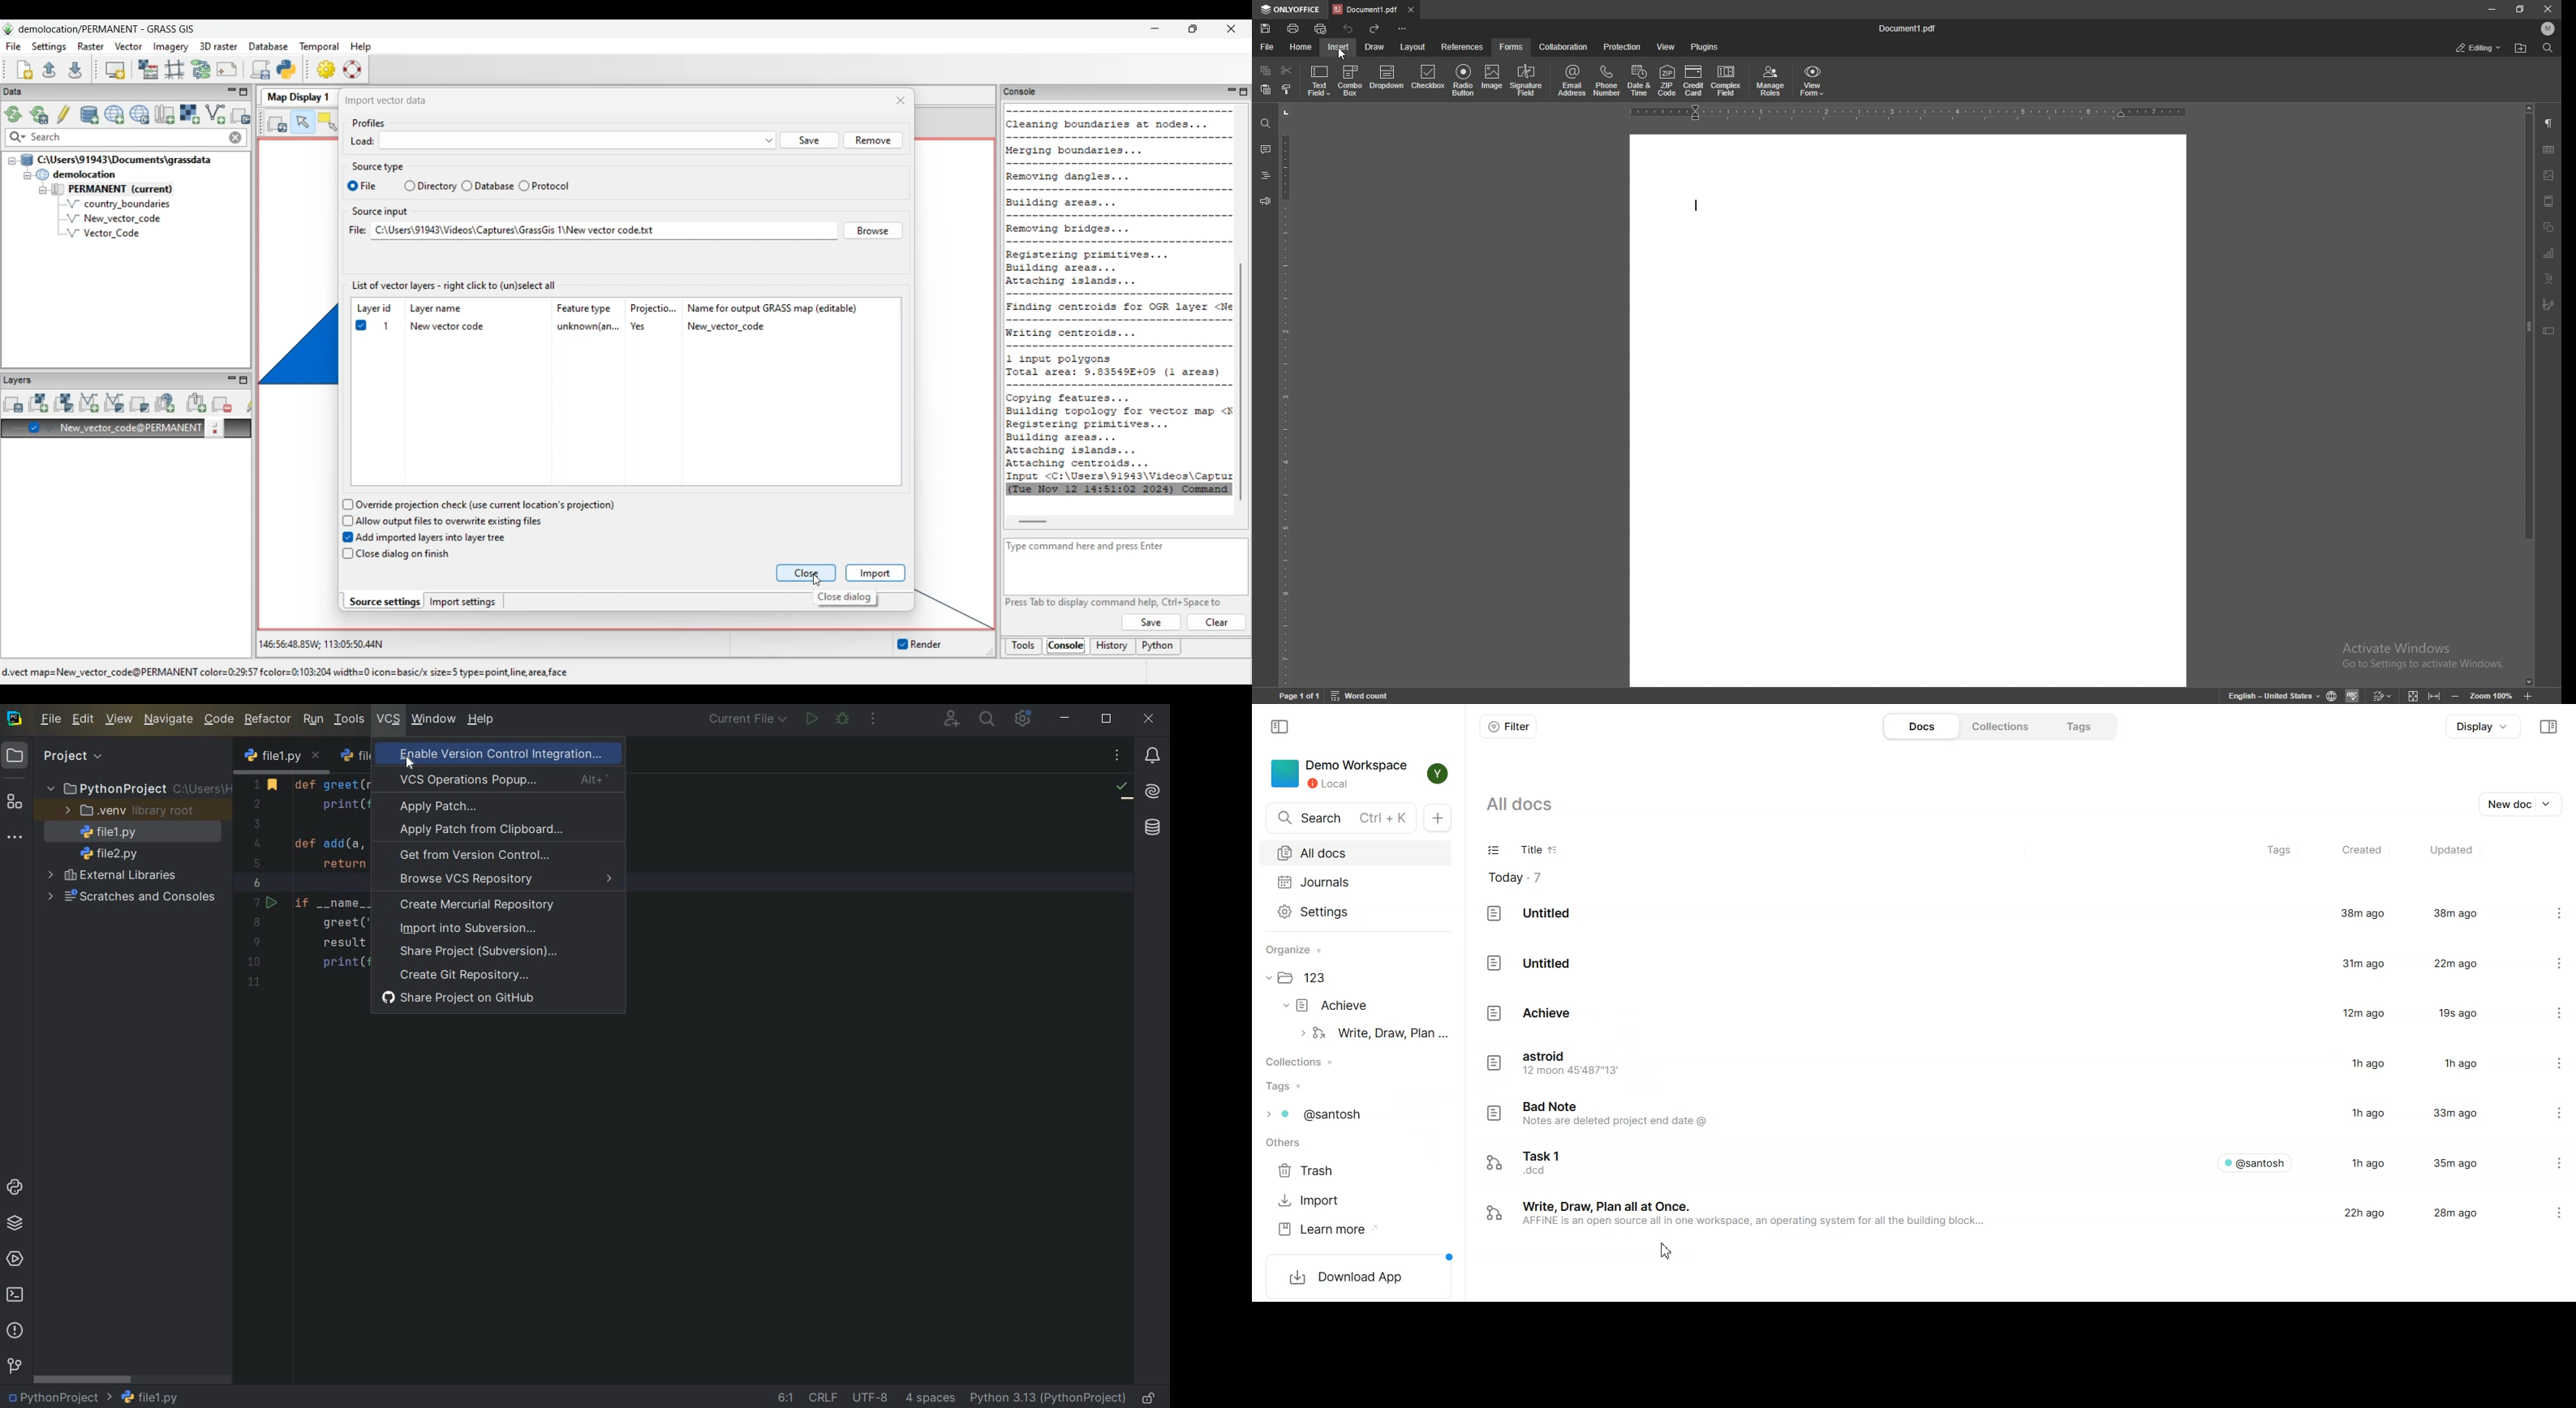 The height and width of the screenshot is (1428, 2576). I want to click on Doc File, so click(1993, 1161).